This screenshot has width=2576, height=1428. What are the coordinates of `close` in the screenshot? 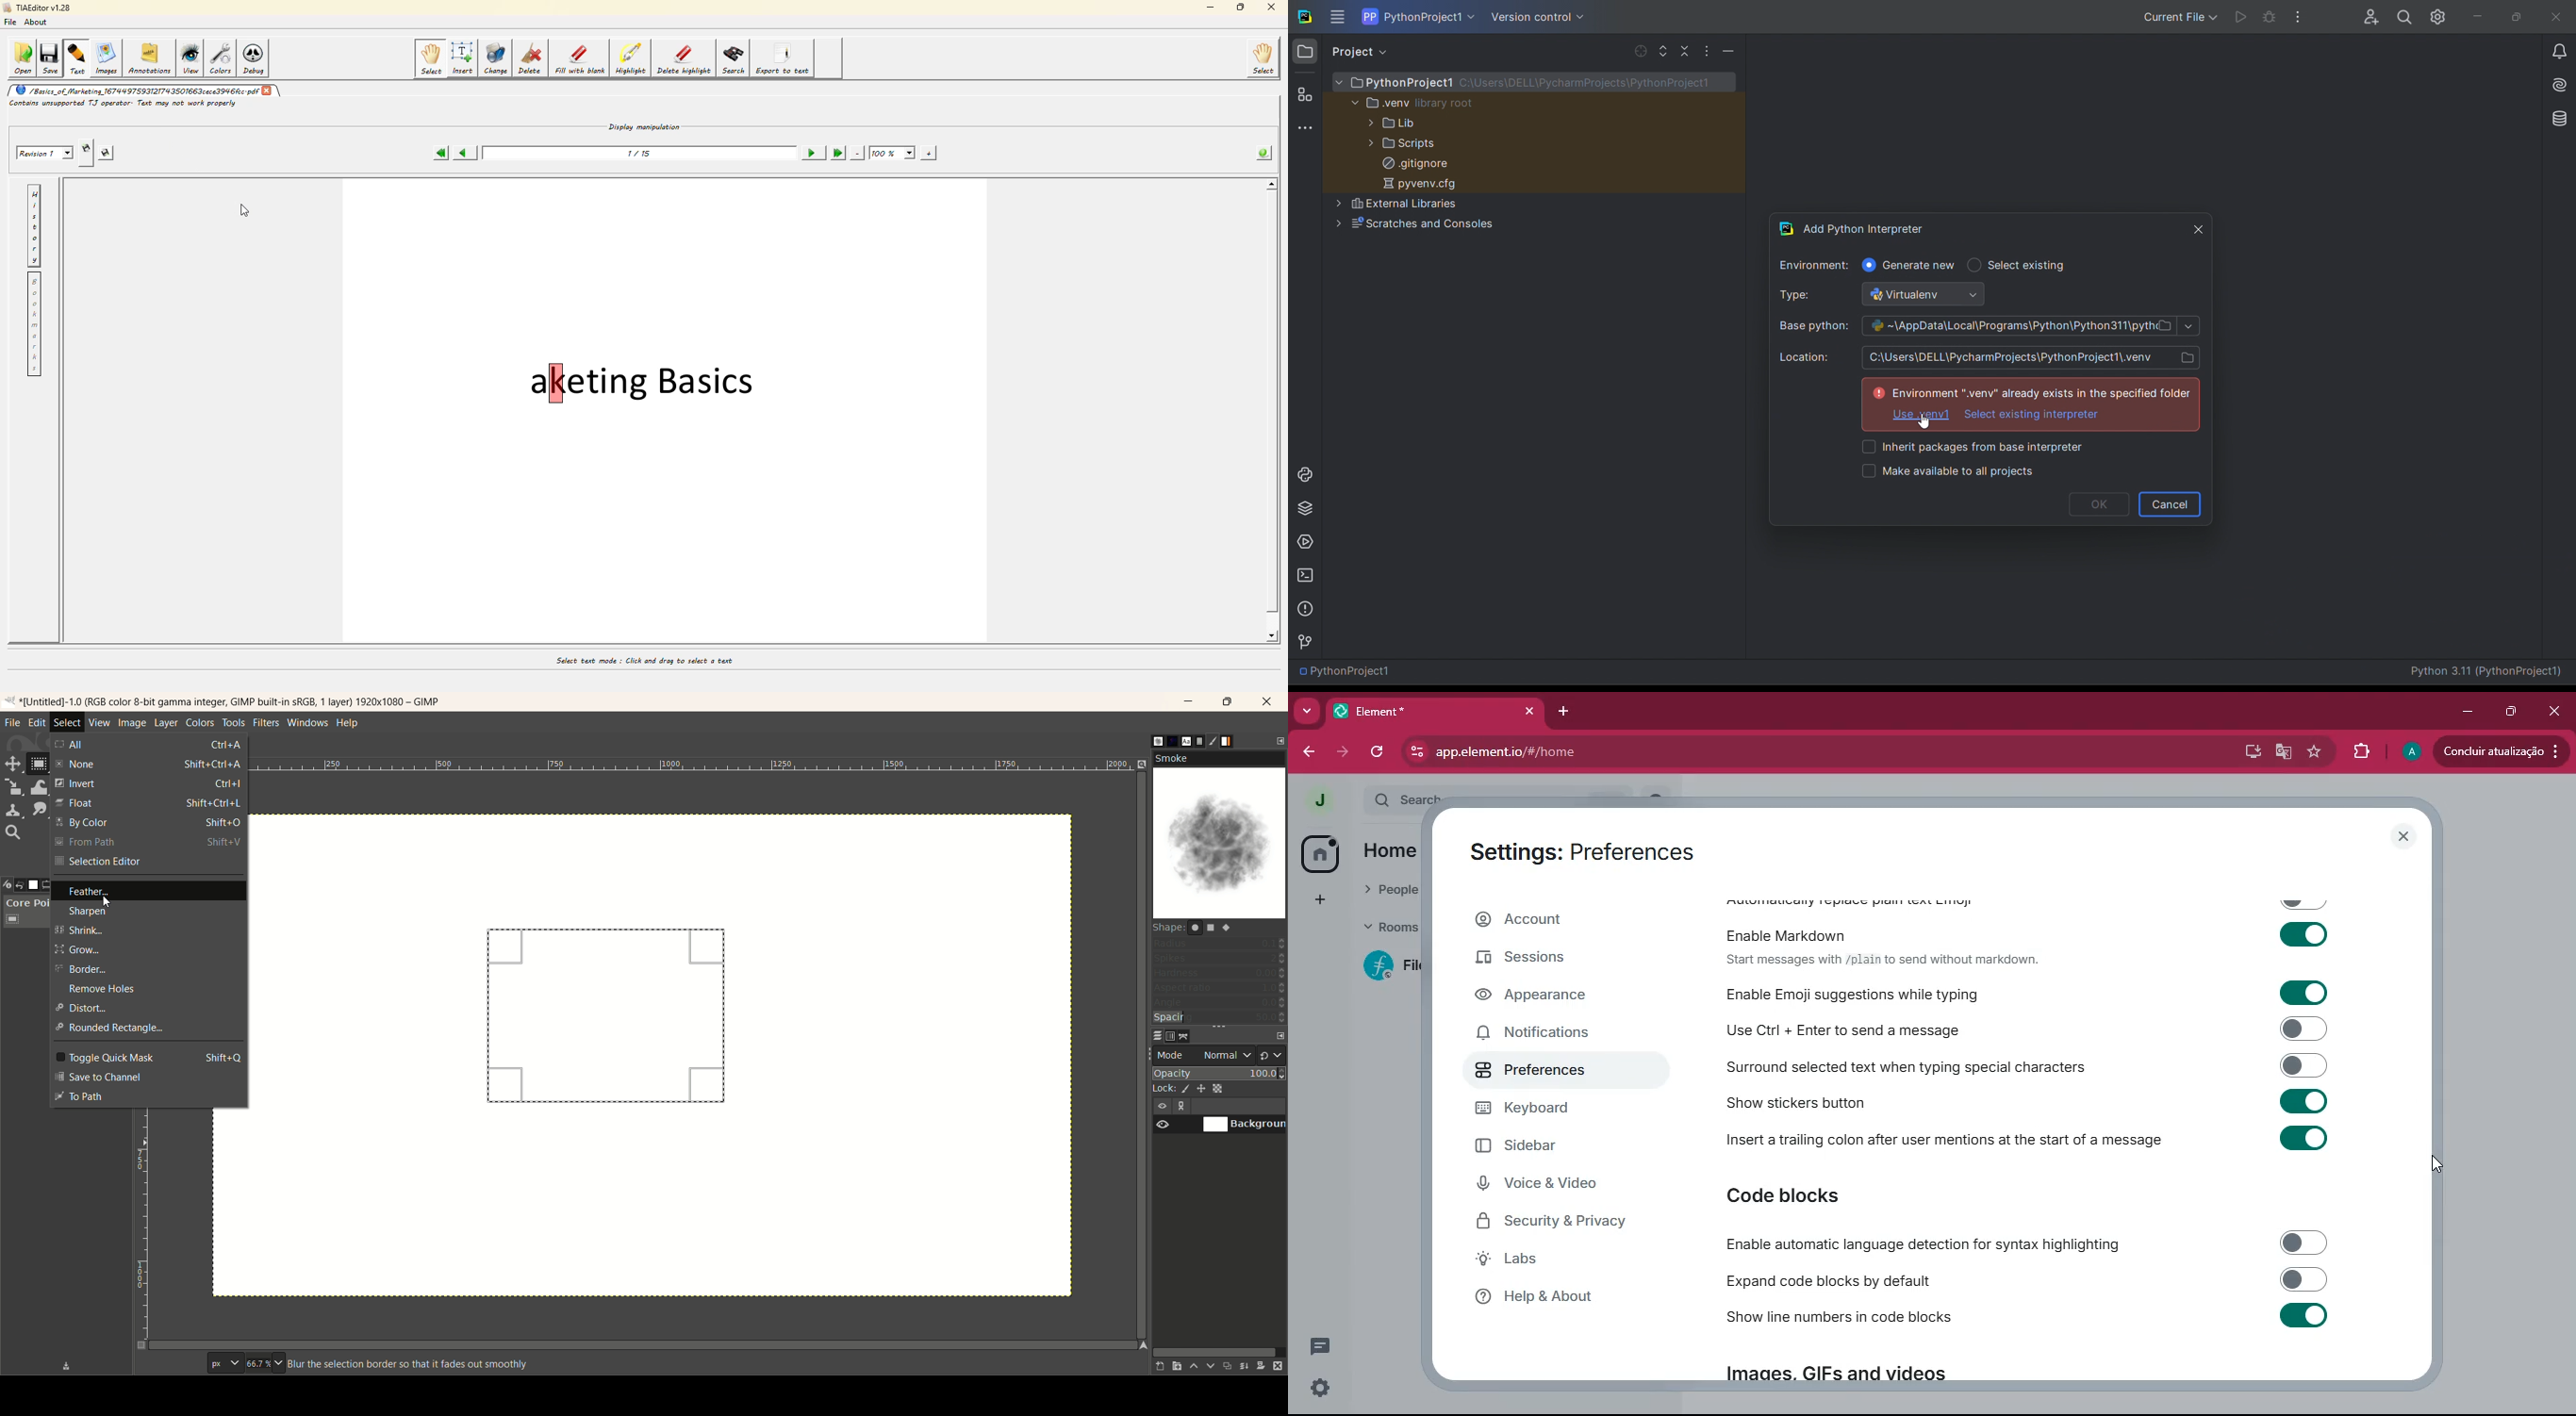 It's located at (2557, 18).